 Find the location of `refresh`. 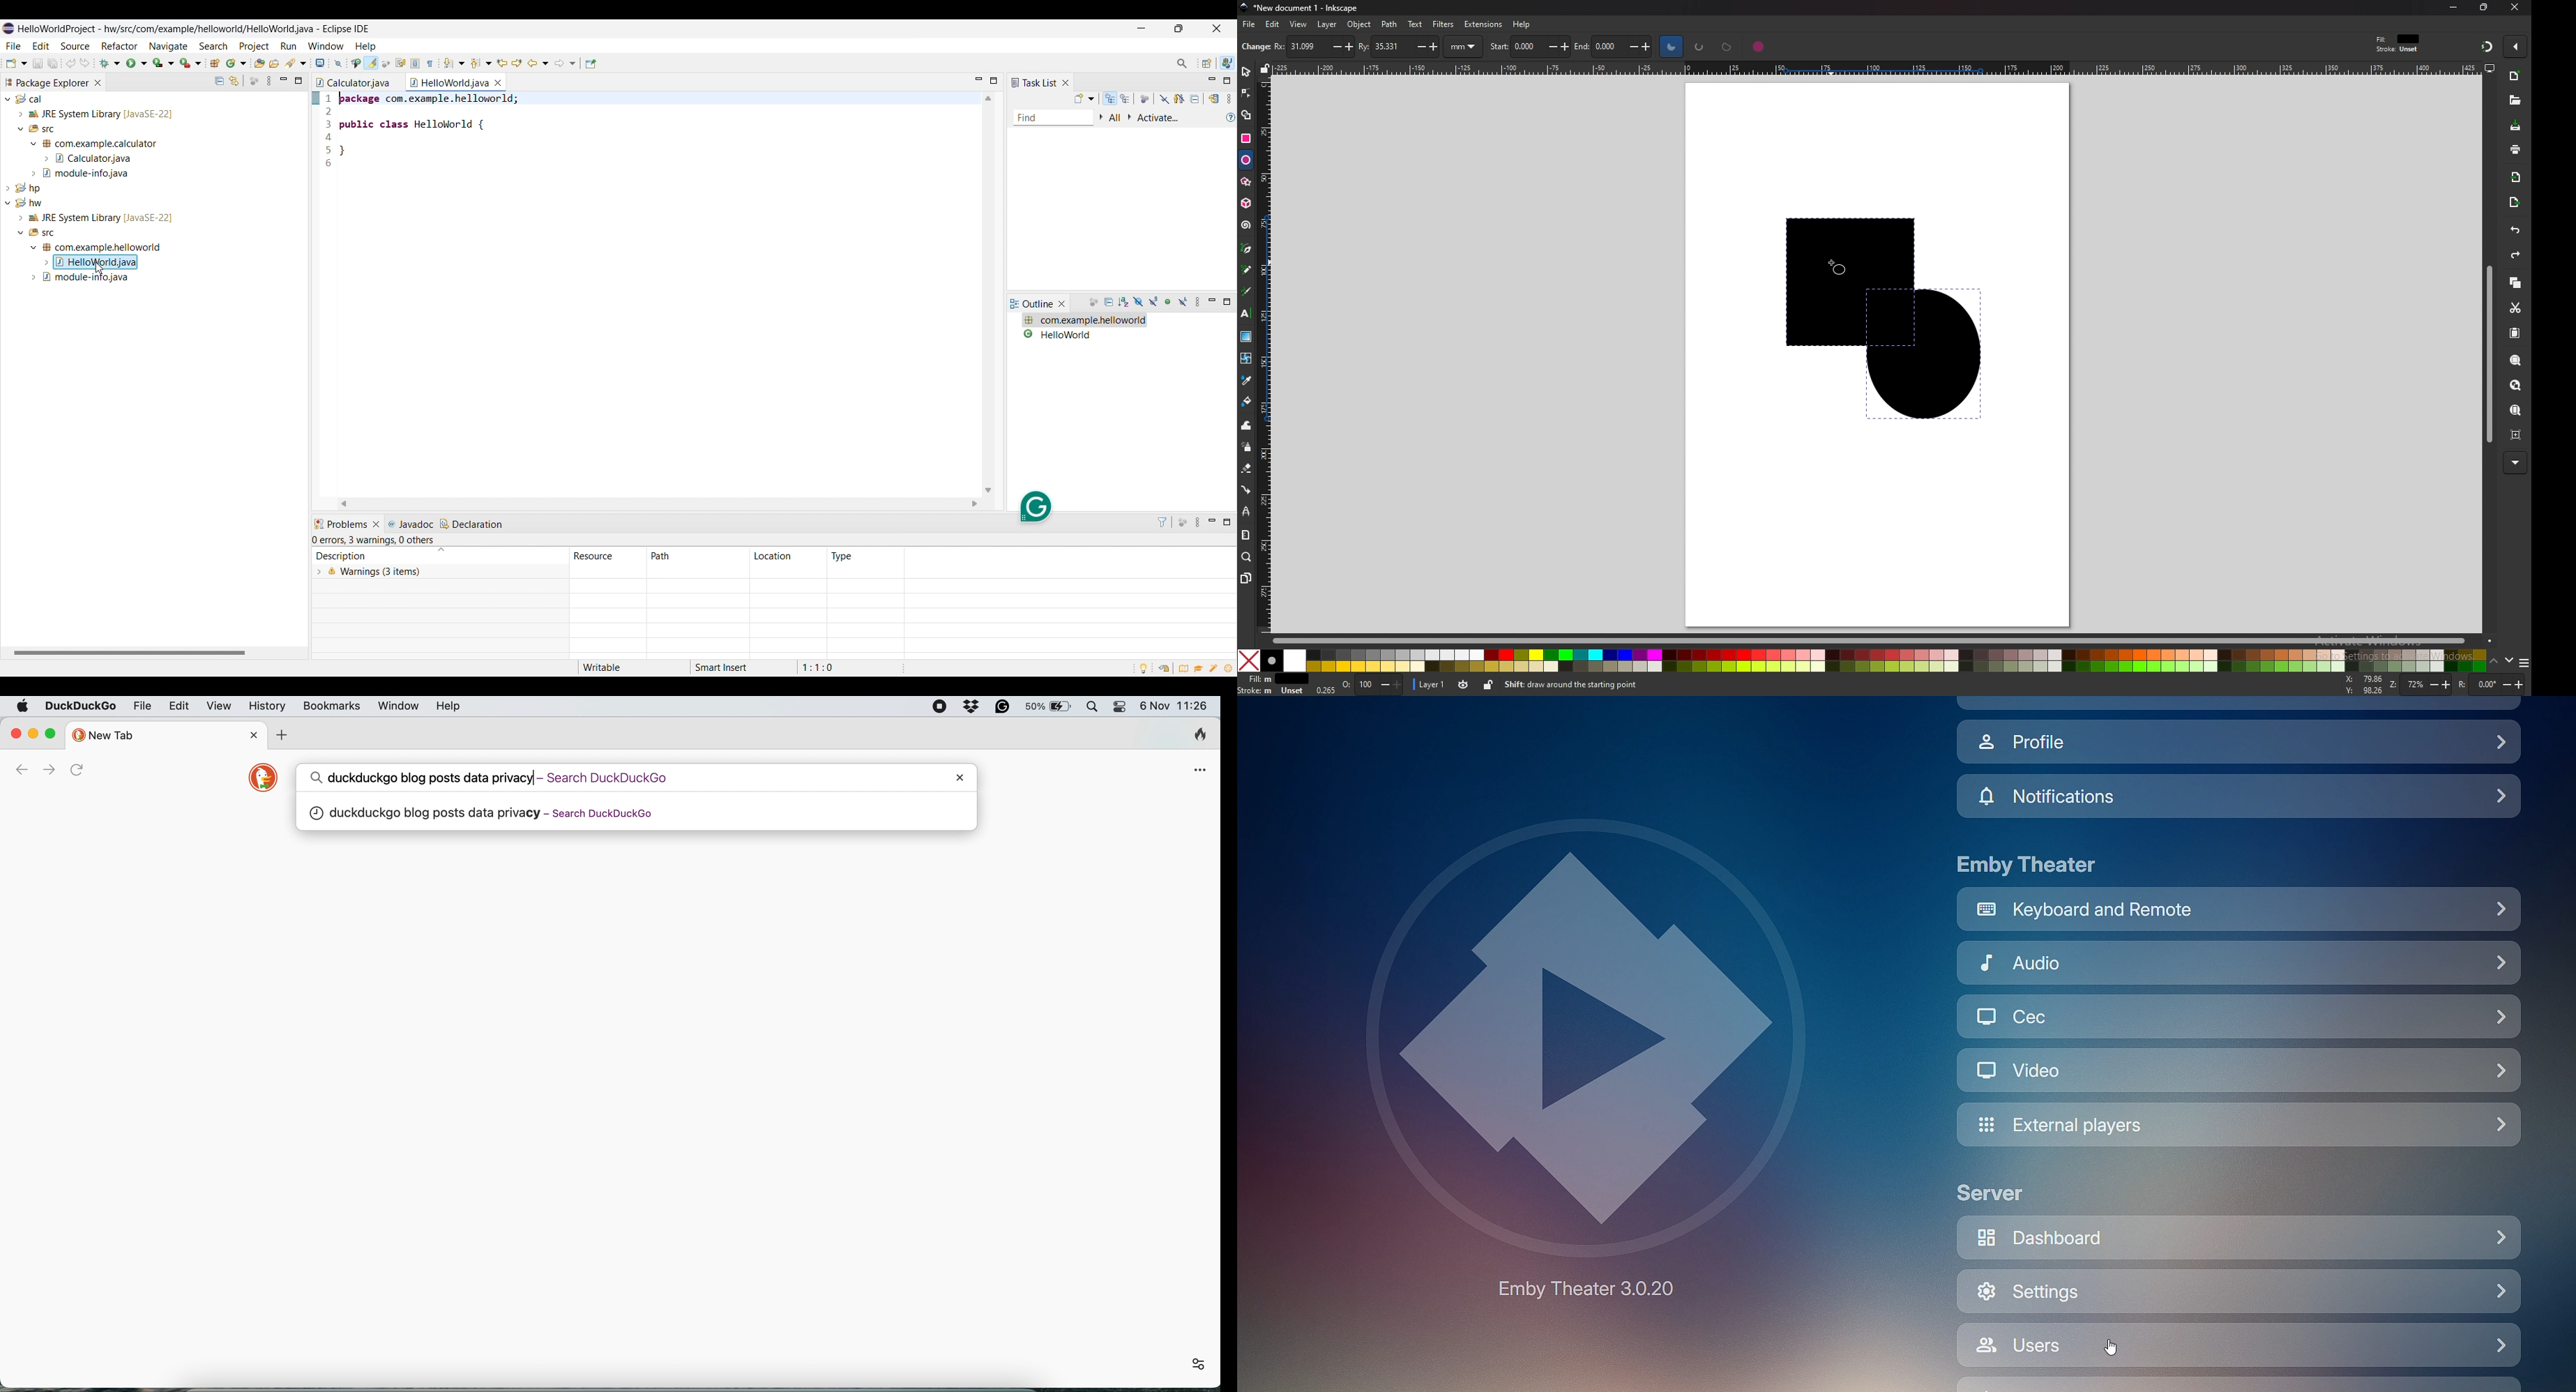

refresh is located at coordinates (79, 769).